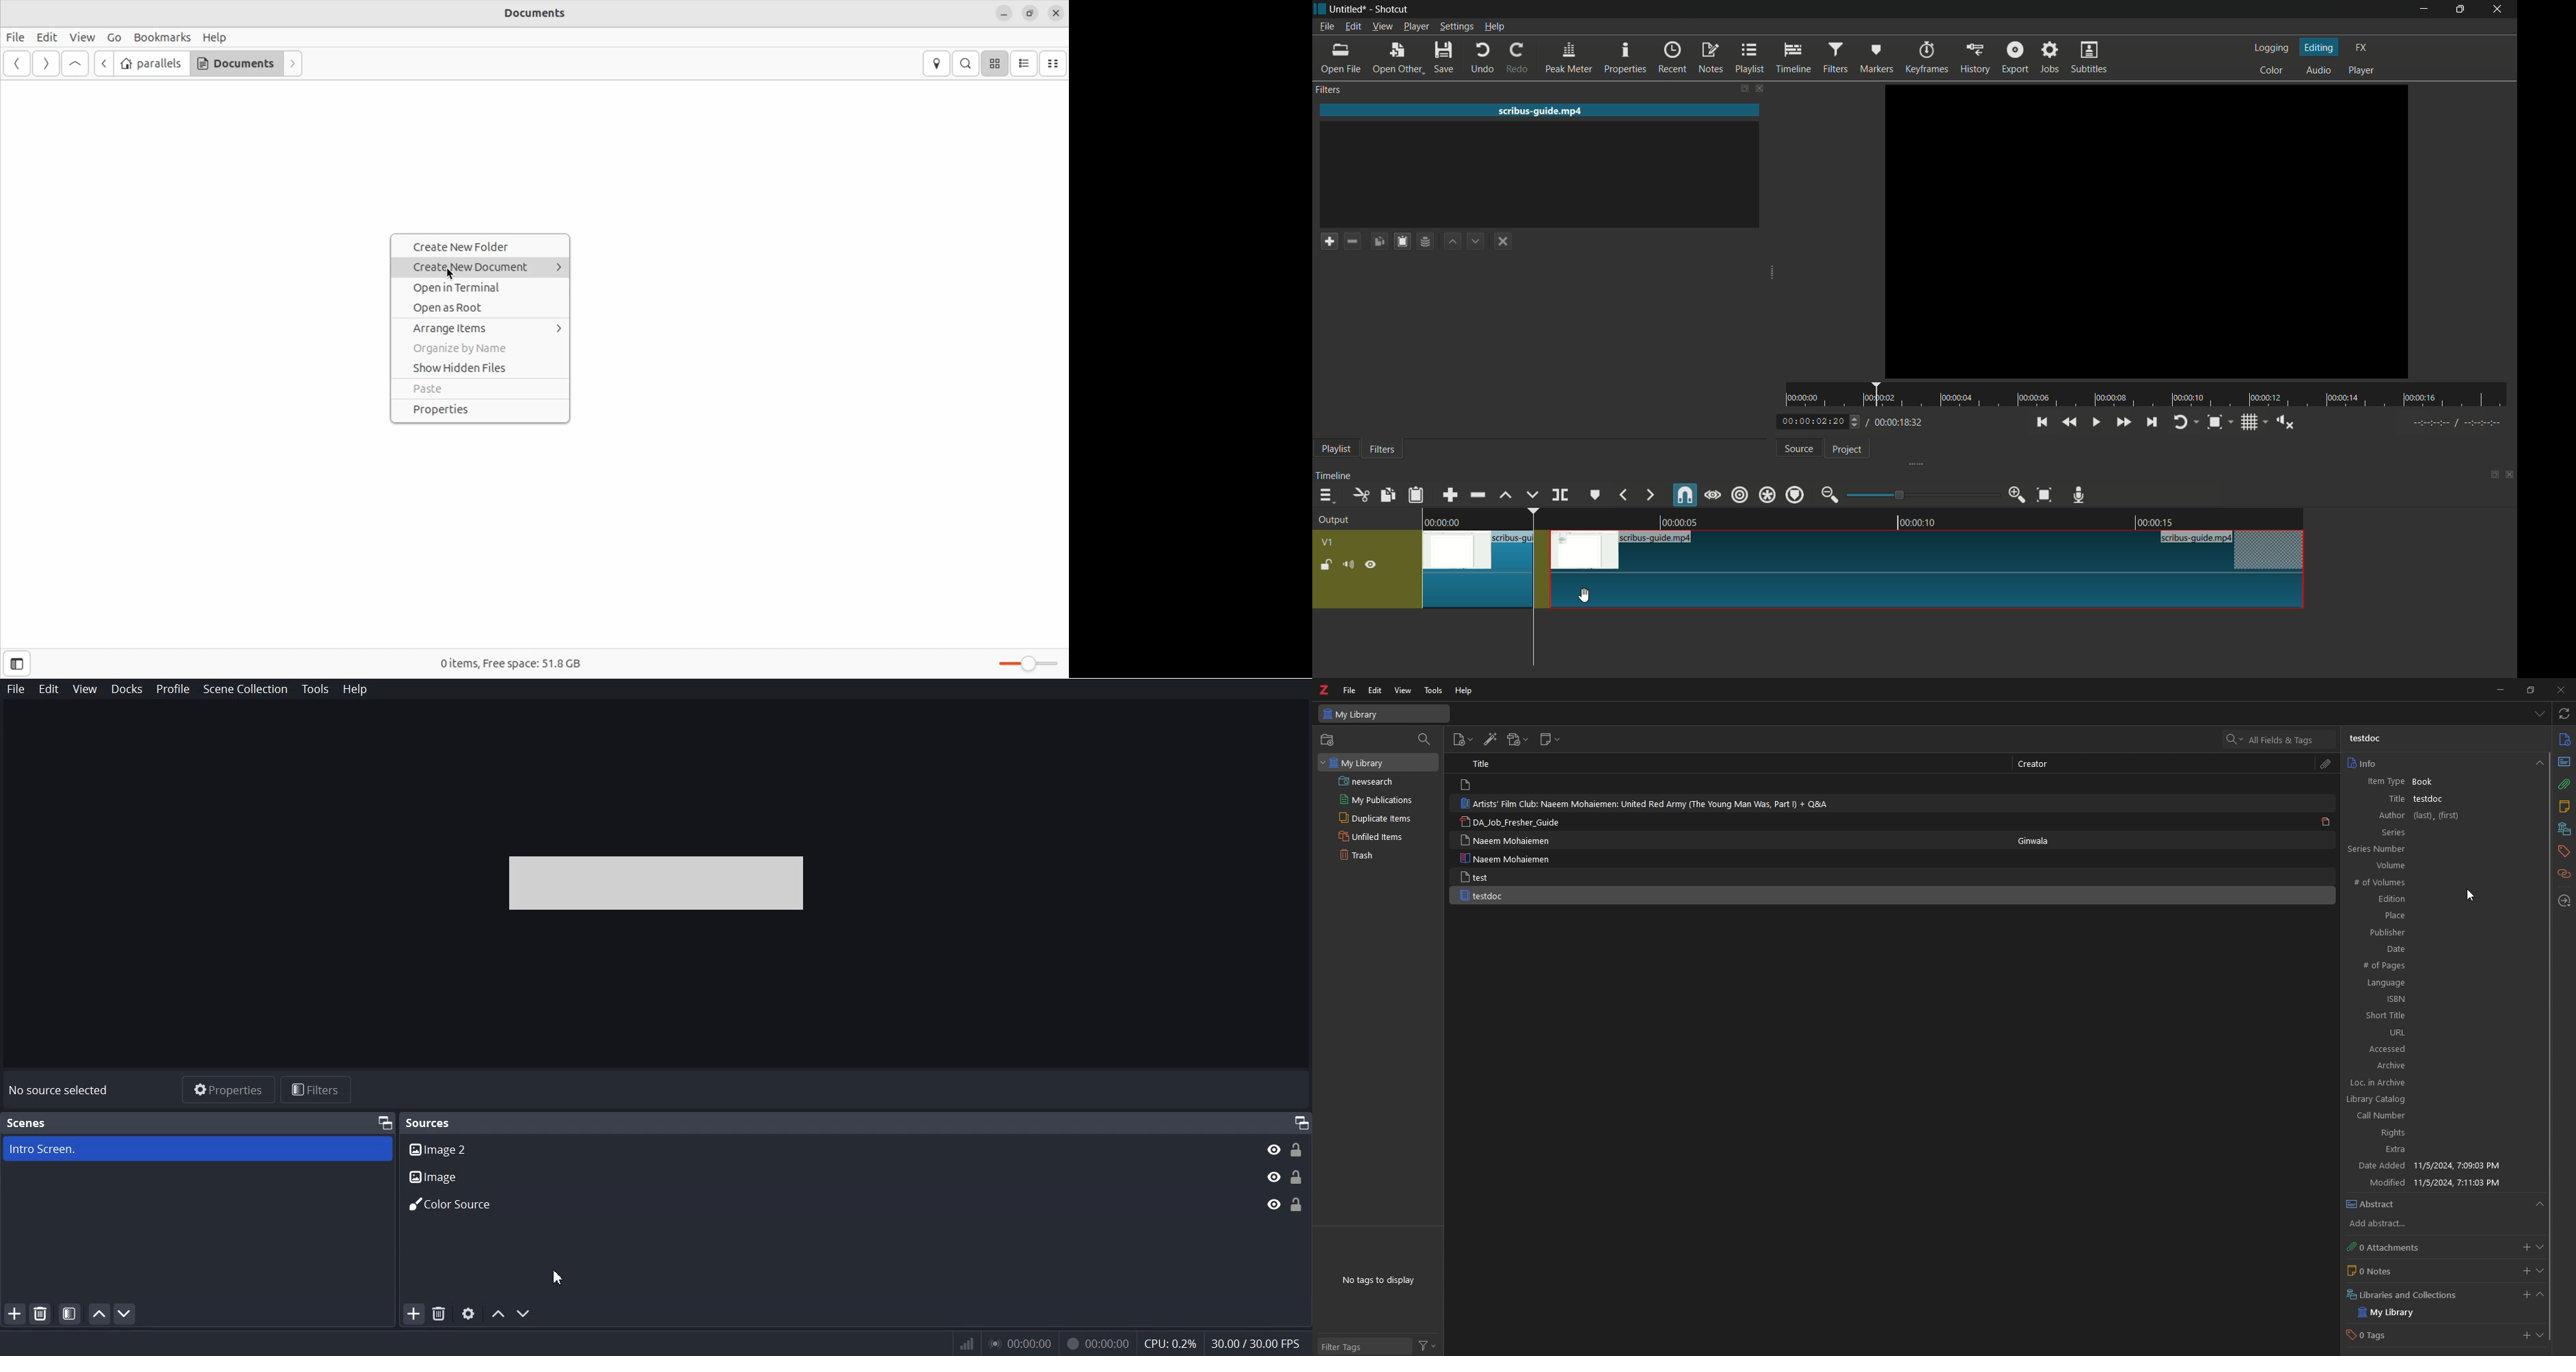  What do you see at coordinates (1361, 495) in the screenshot?
I see `cut` at bounding box center [1361, 495].